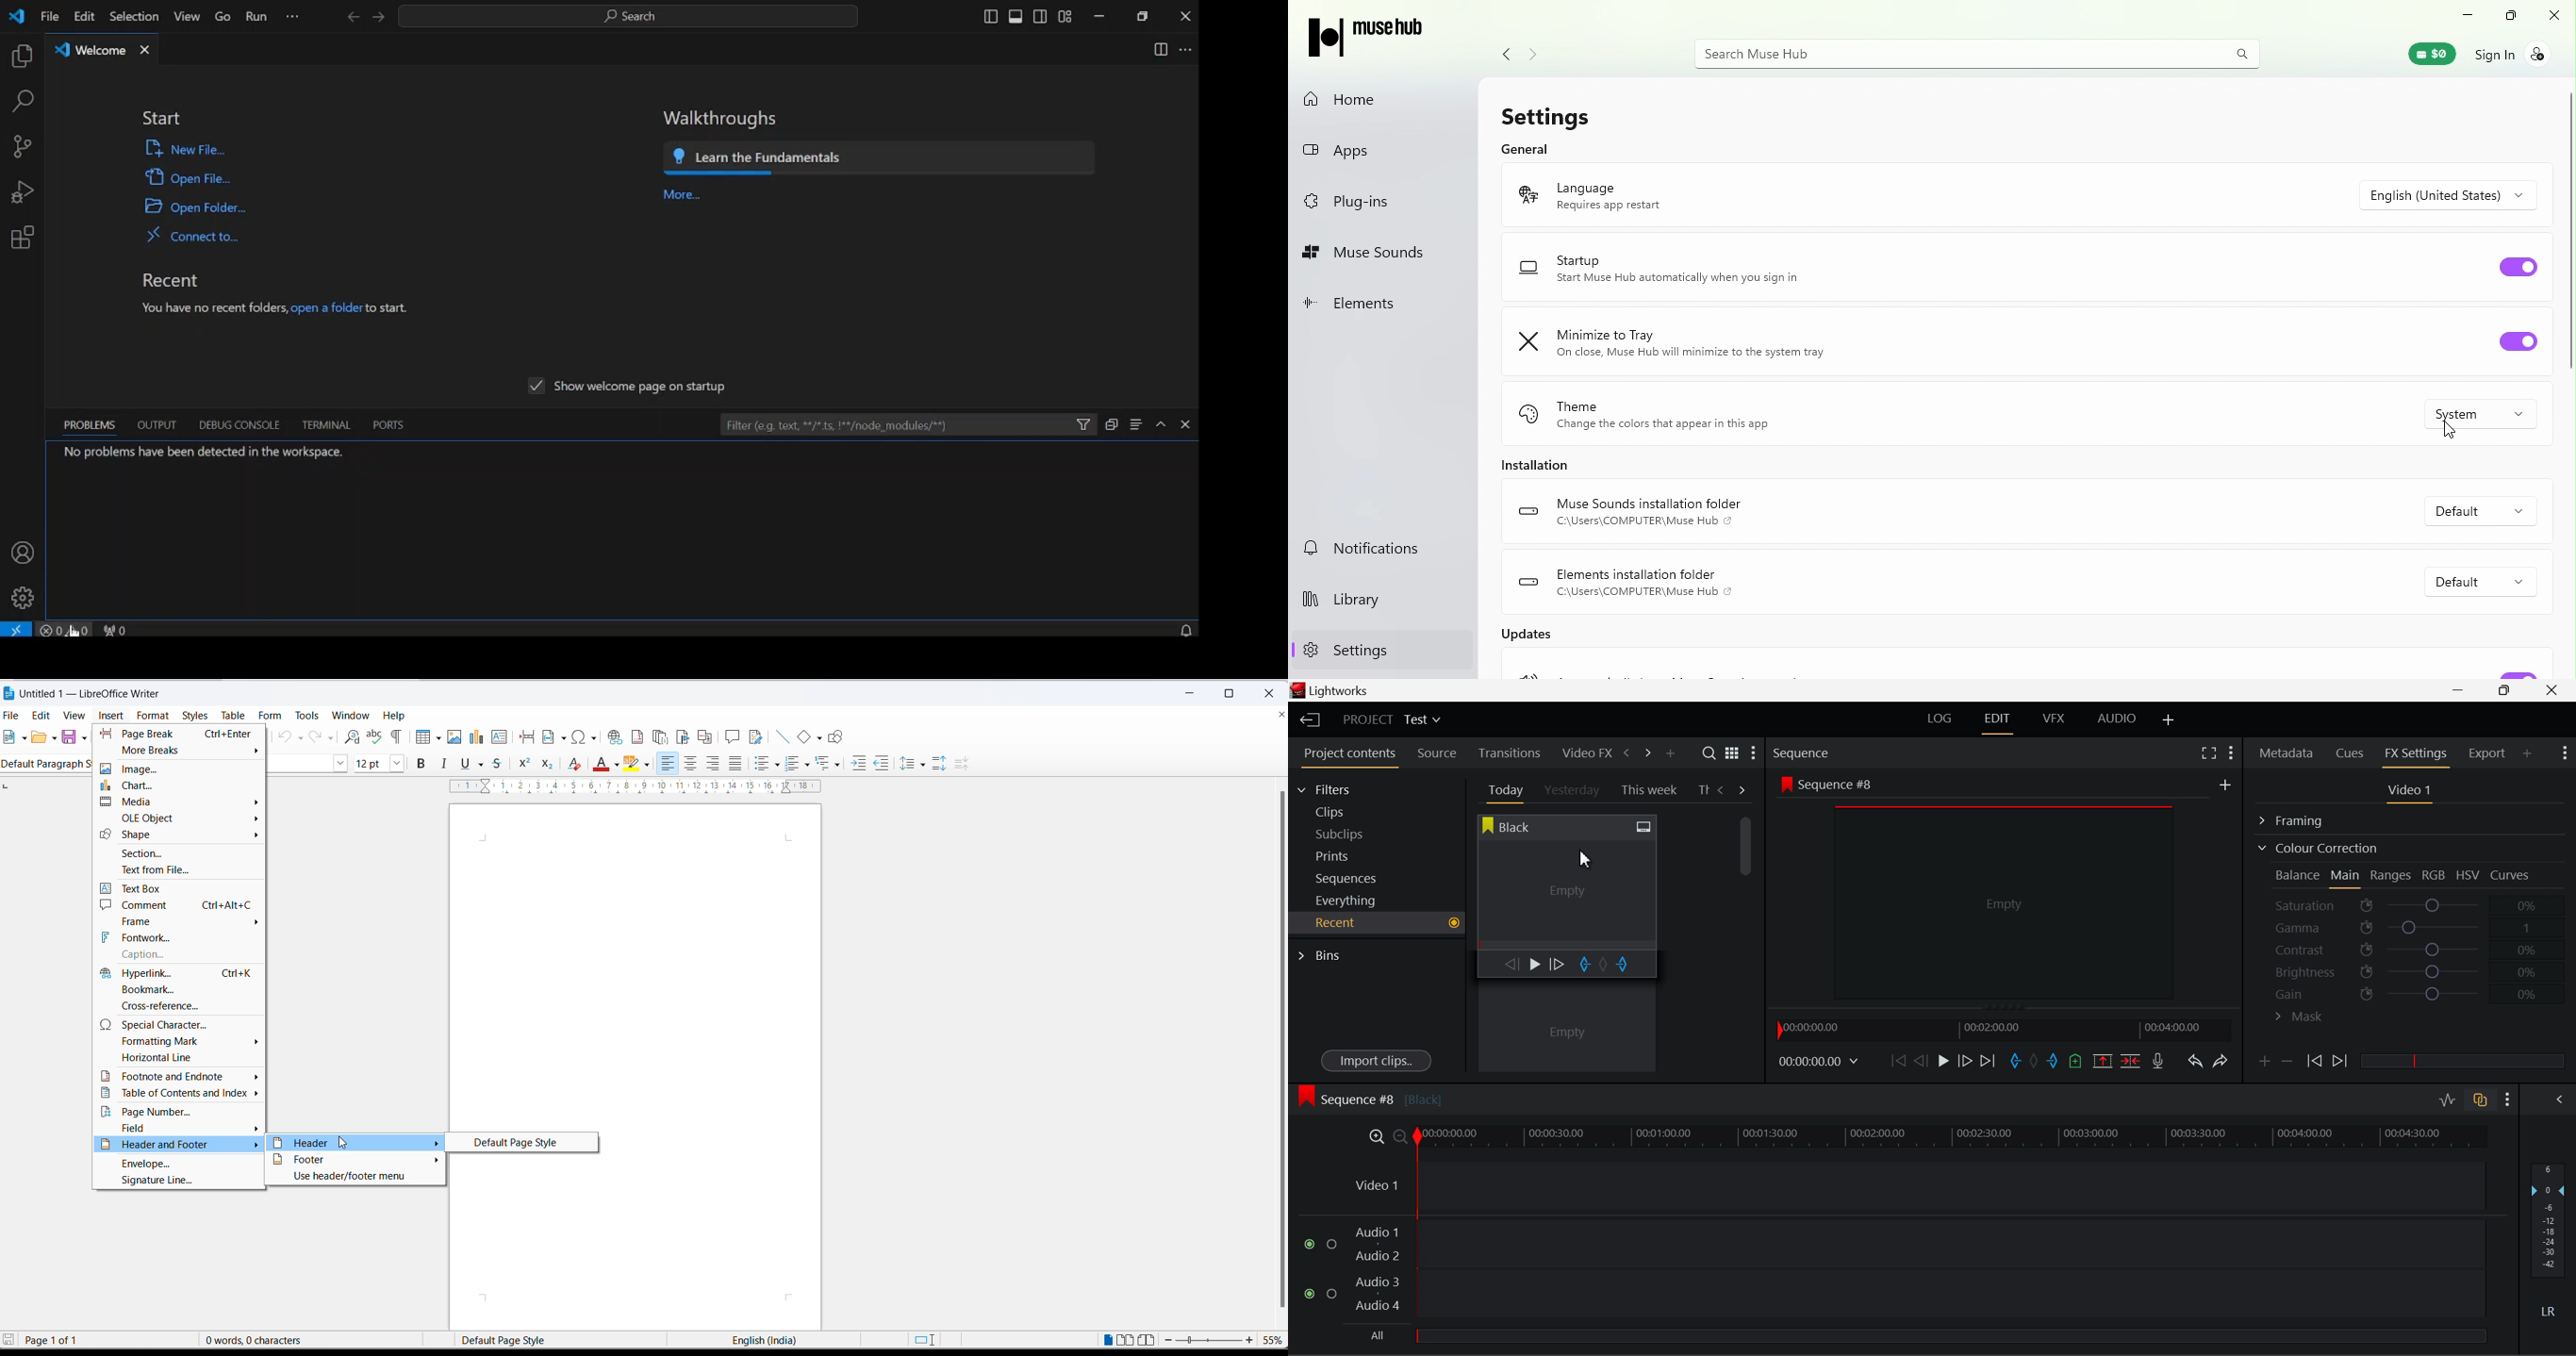 This screenshot has height=1372, width=2576. What do you see at coordinates (9, 1339) in the screenshot?
I see `save` at bounding box center [9, 1339].